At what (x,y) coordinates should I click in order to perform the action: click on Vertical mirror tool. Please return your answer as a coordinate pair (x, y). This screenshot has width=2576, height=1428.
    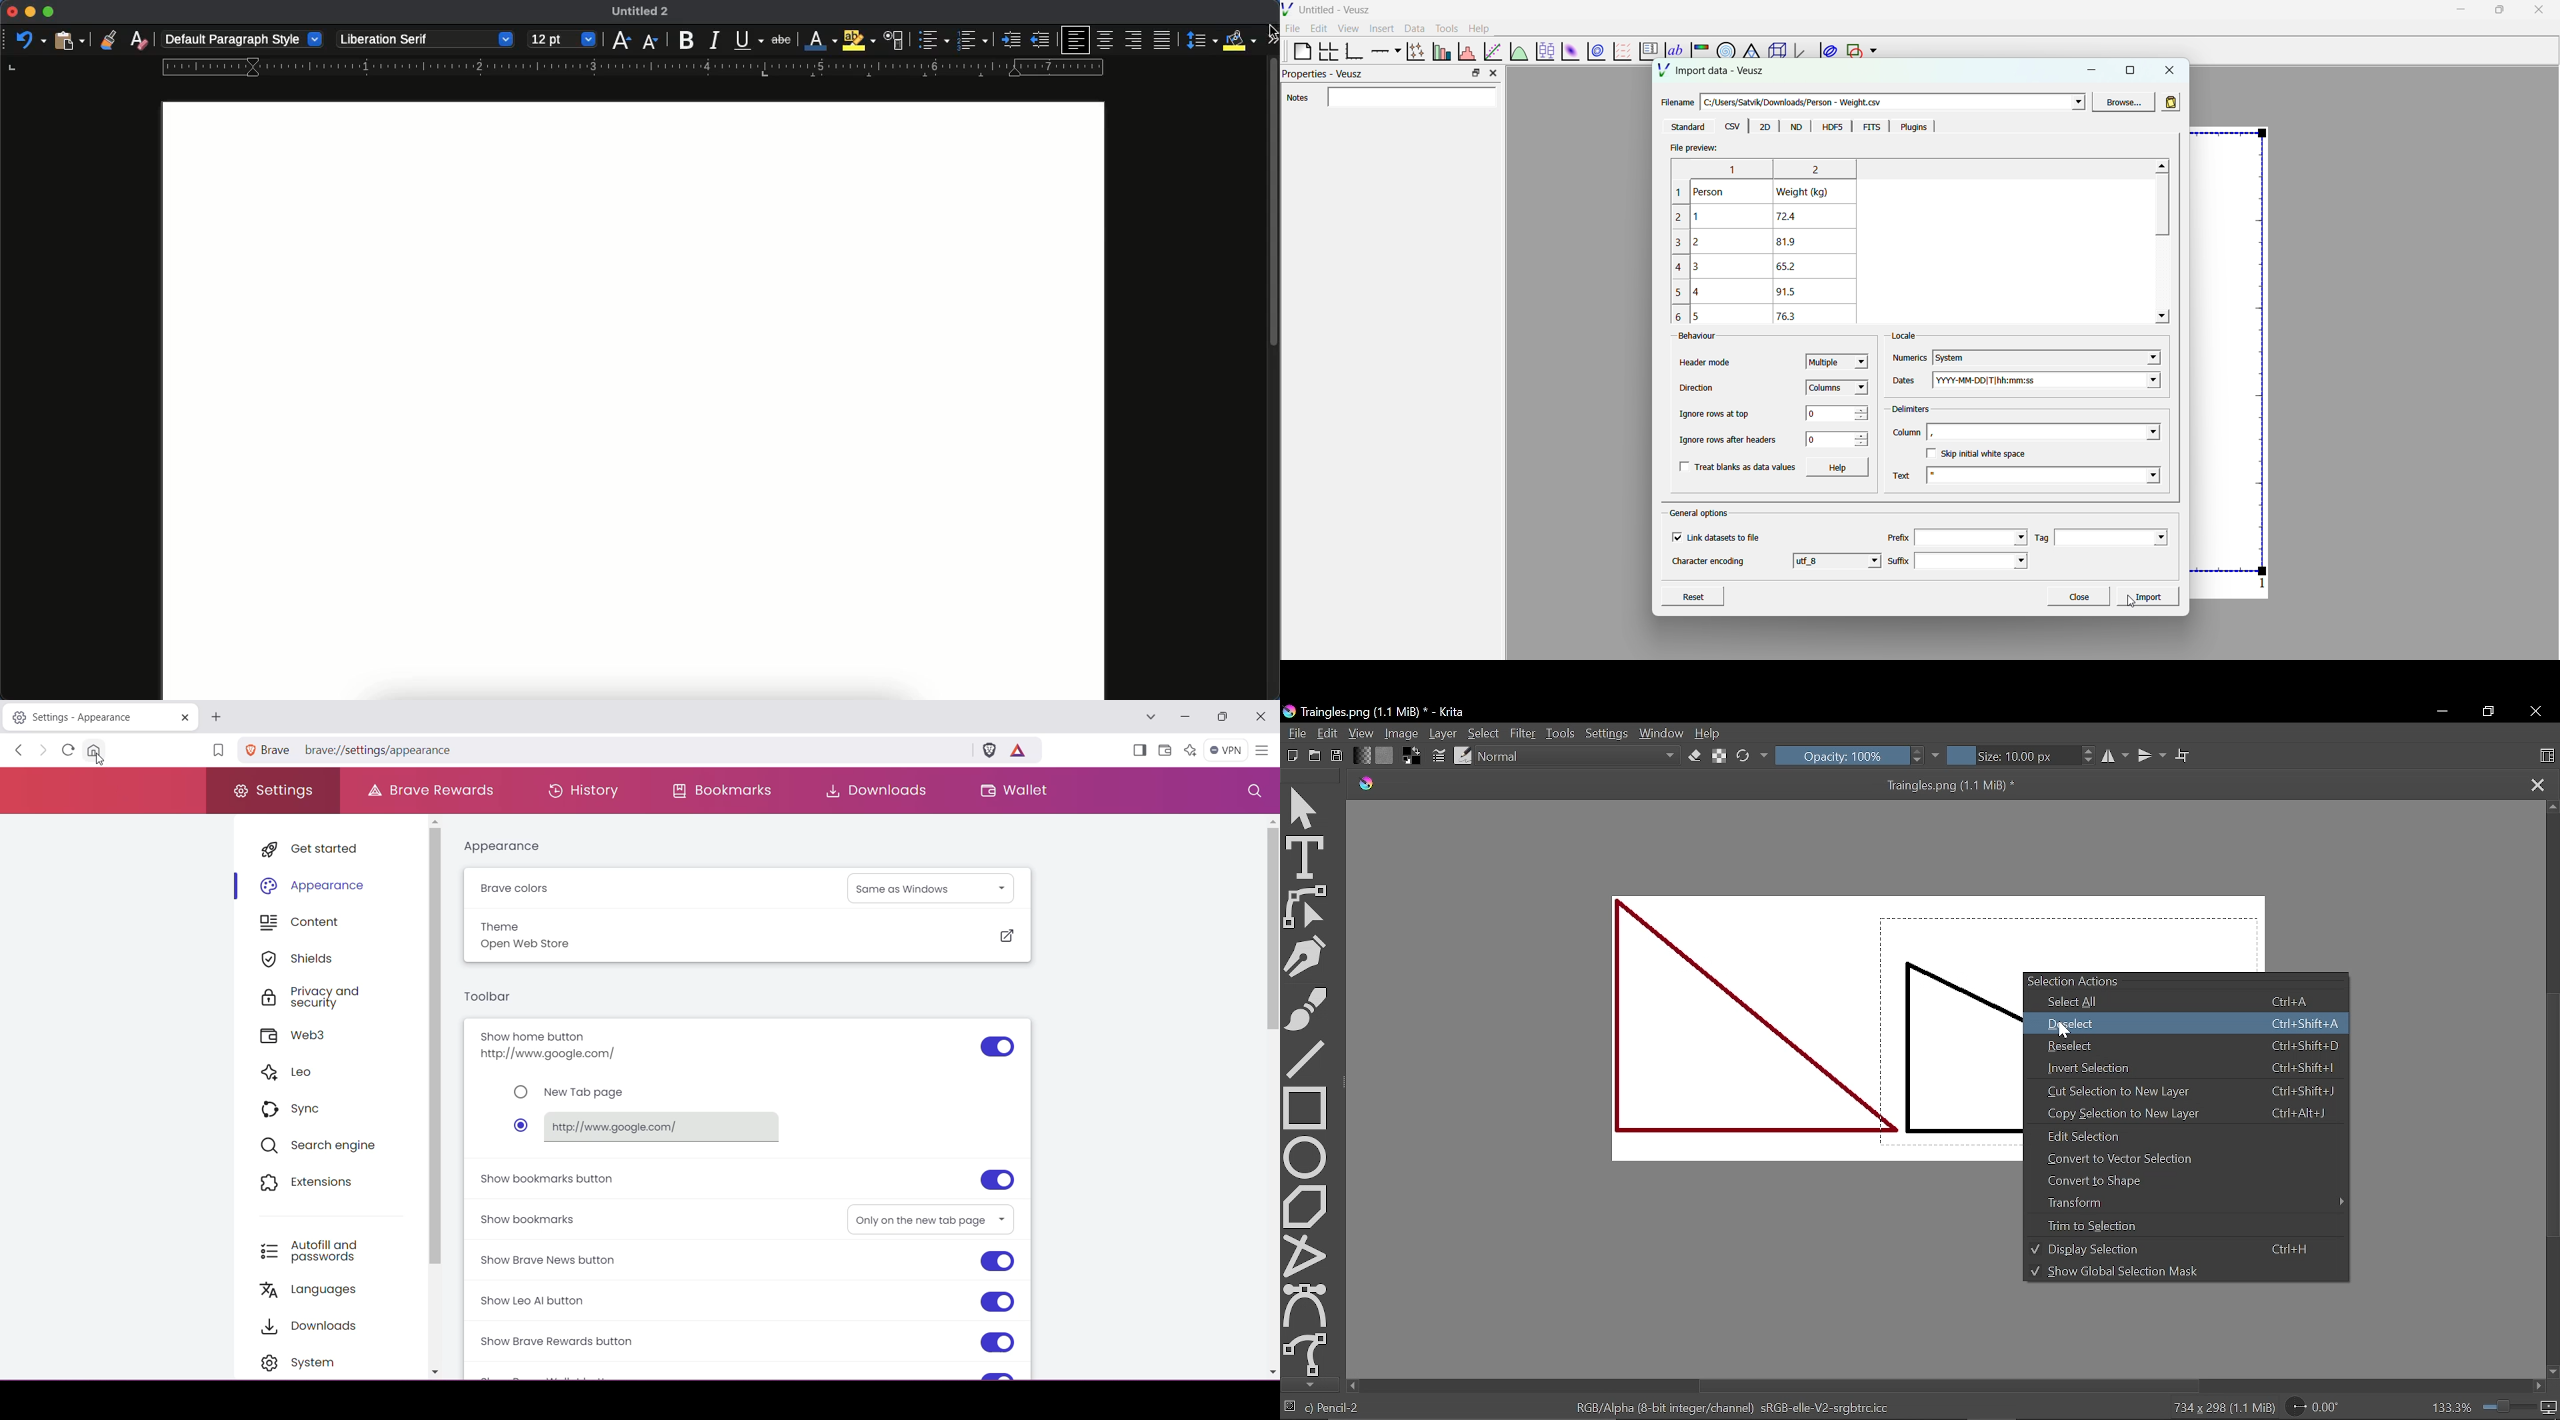
    Looking at the image, I should click on (2154, 756).